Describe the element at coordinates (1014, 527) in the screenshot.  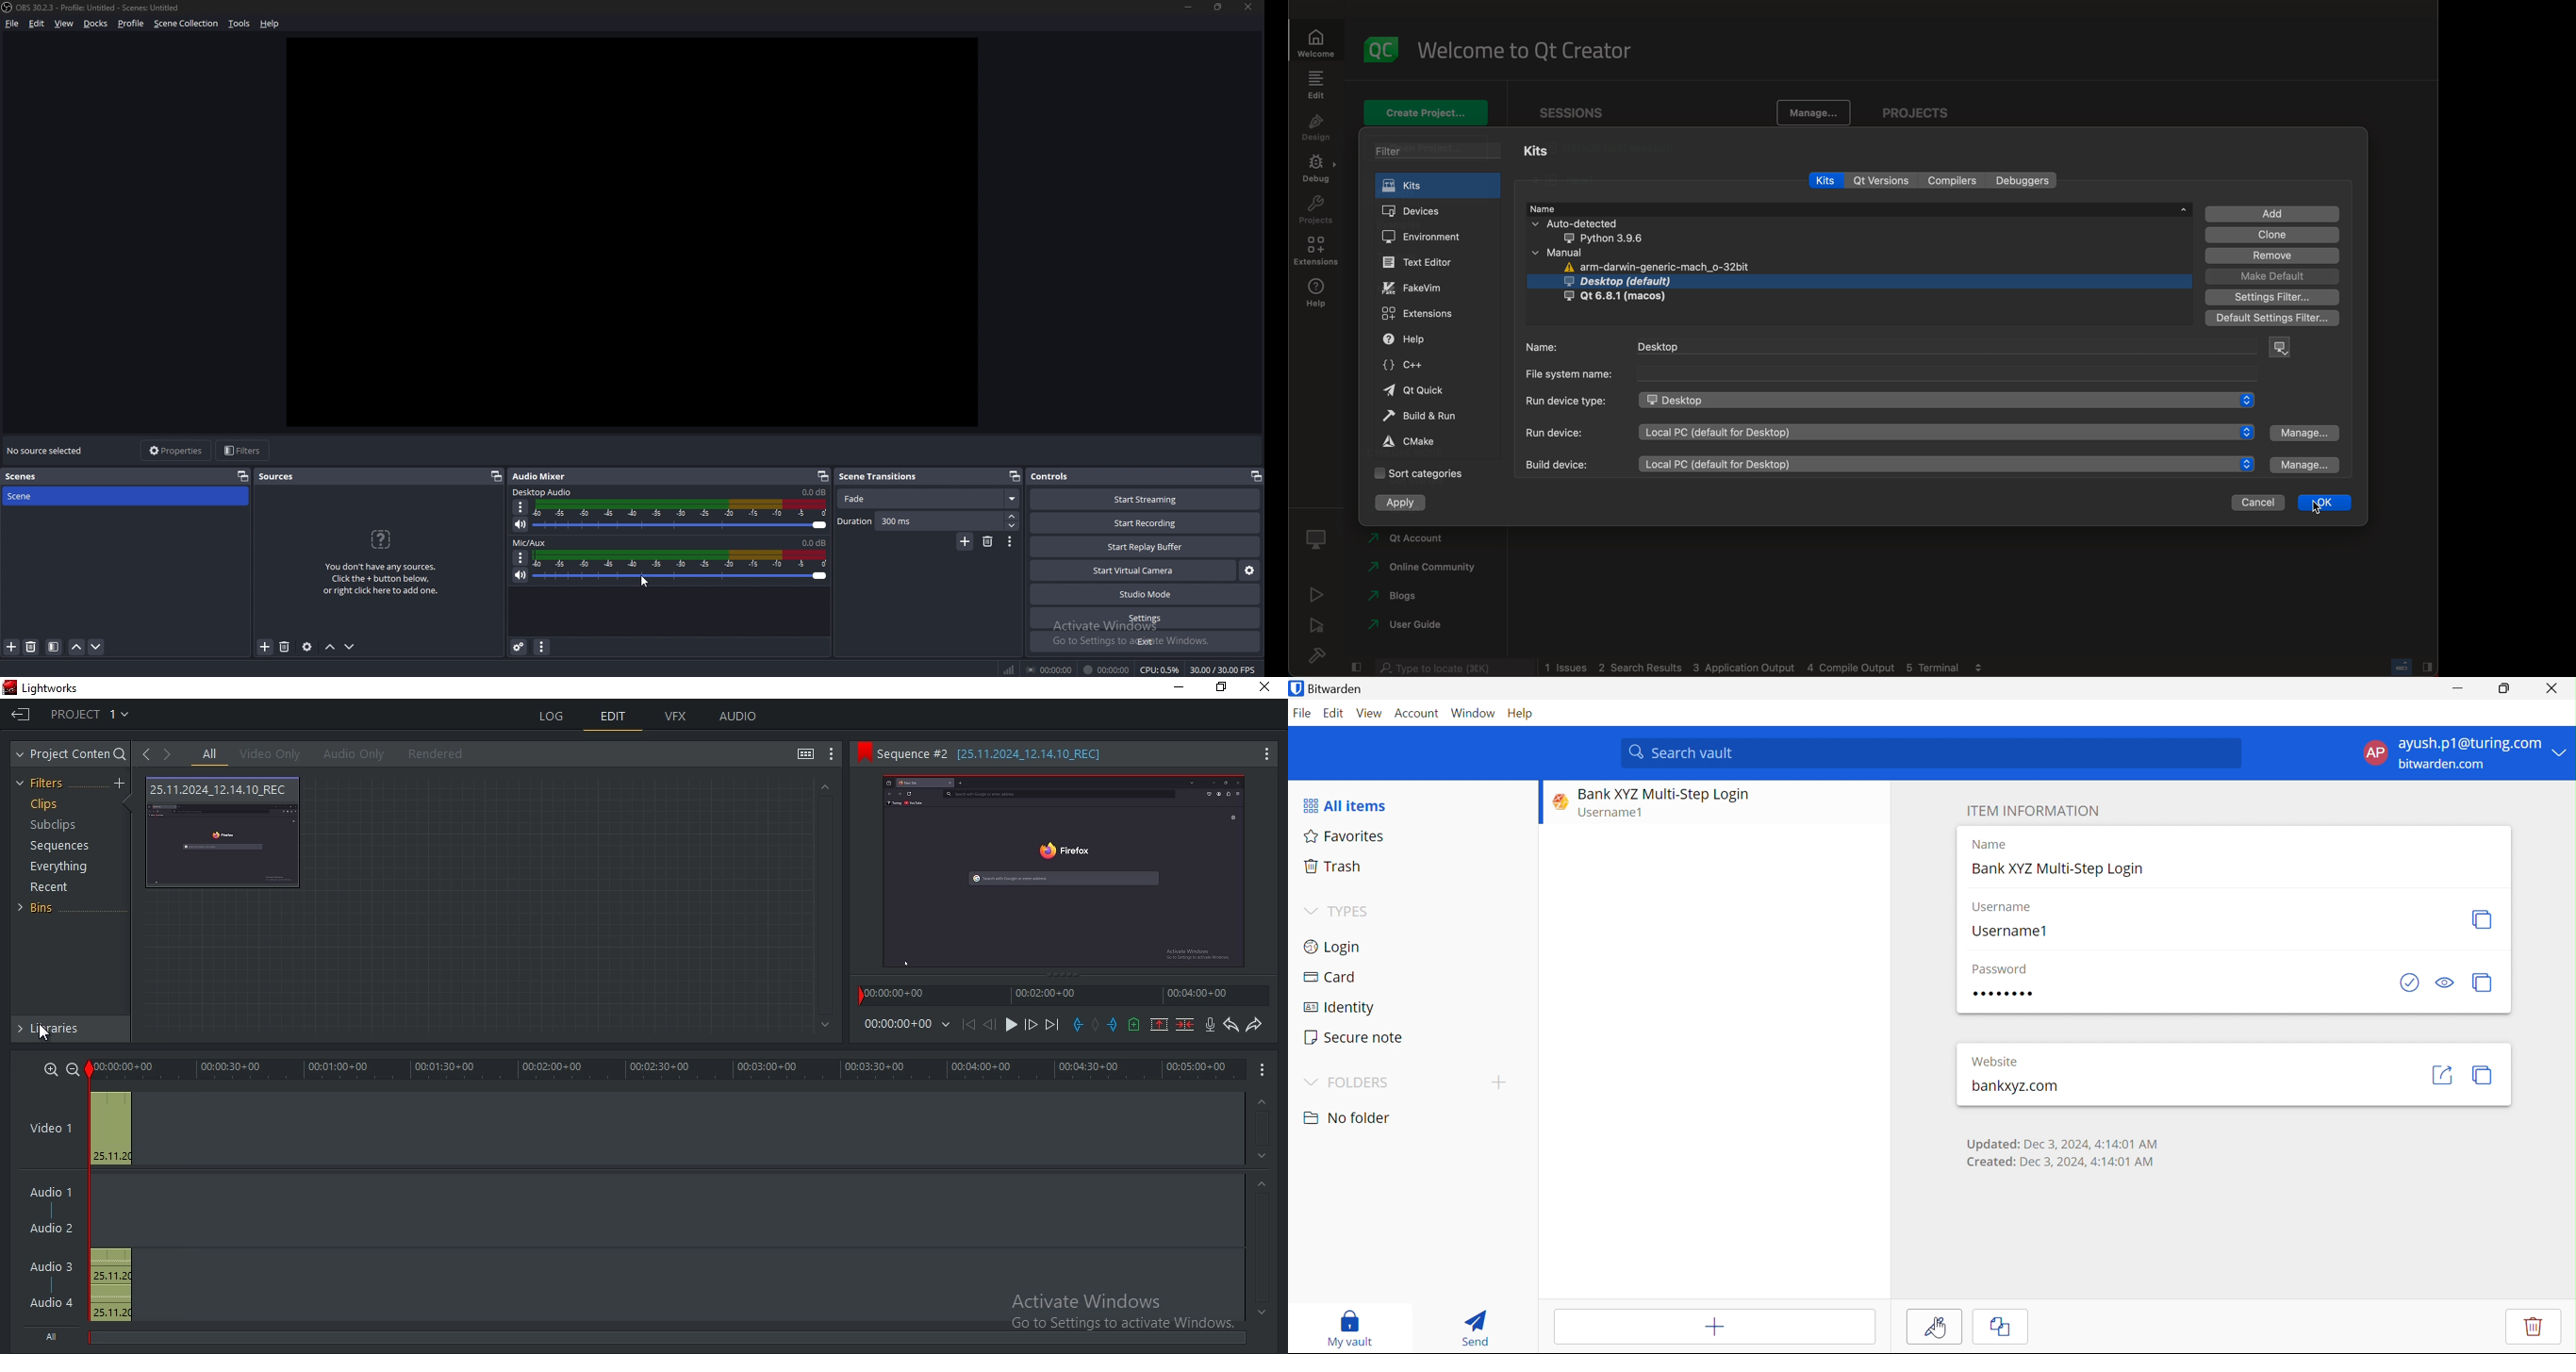
I see `decrease duration` at that location.